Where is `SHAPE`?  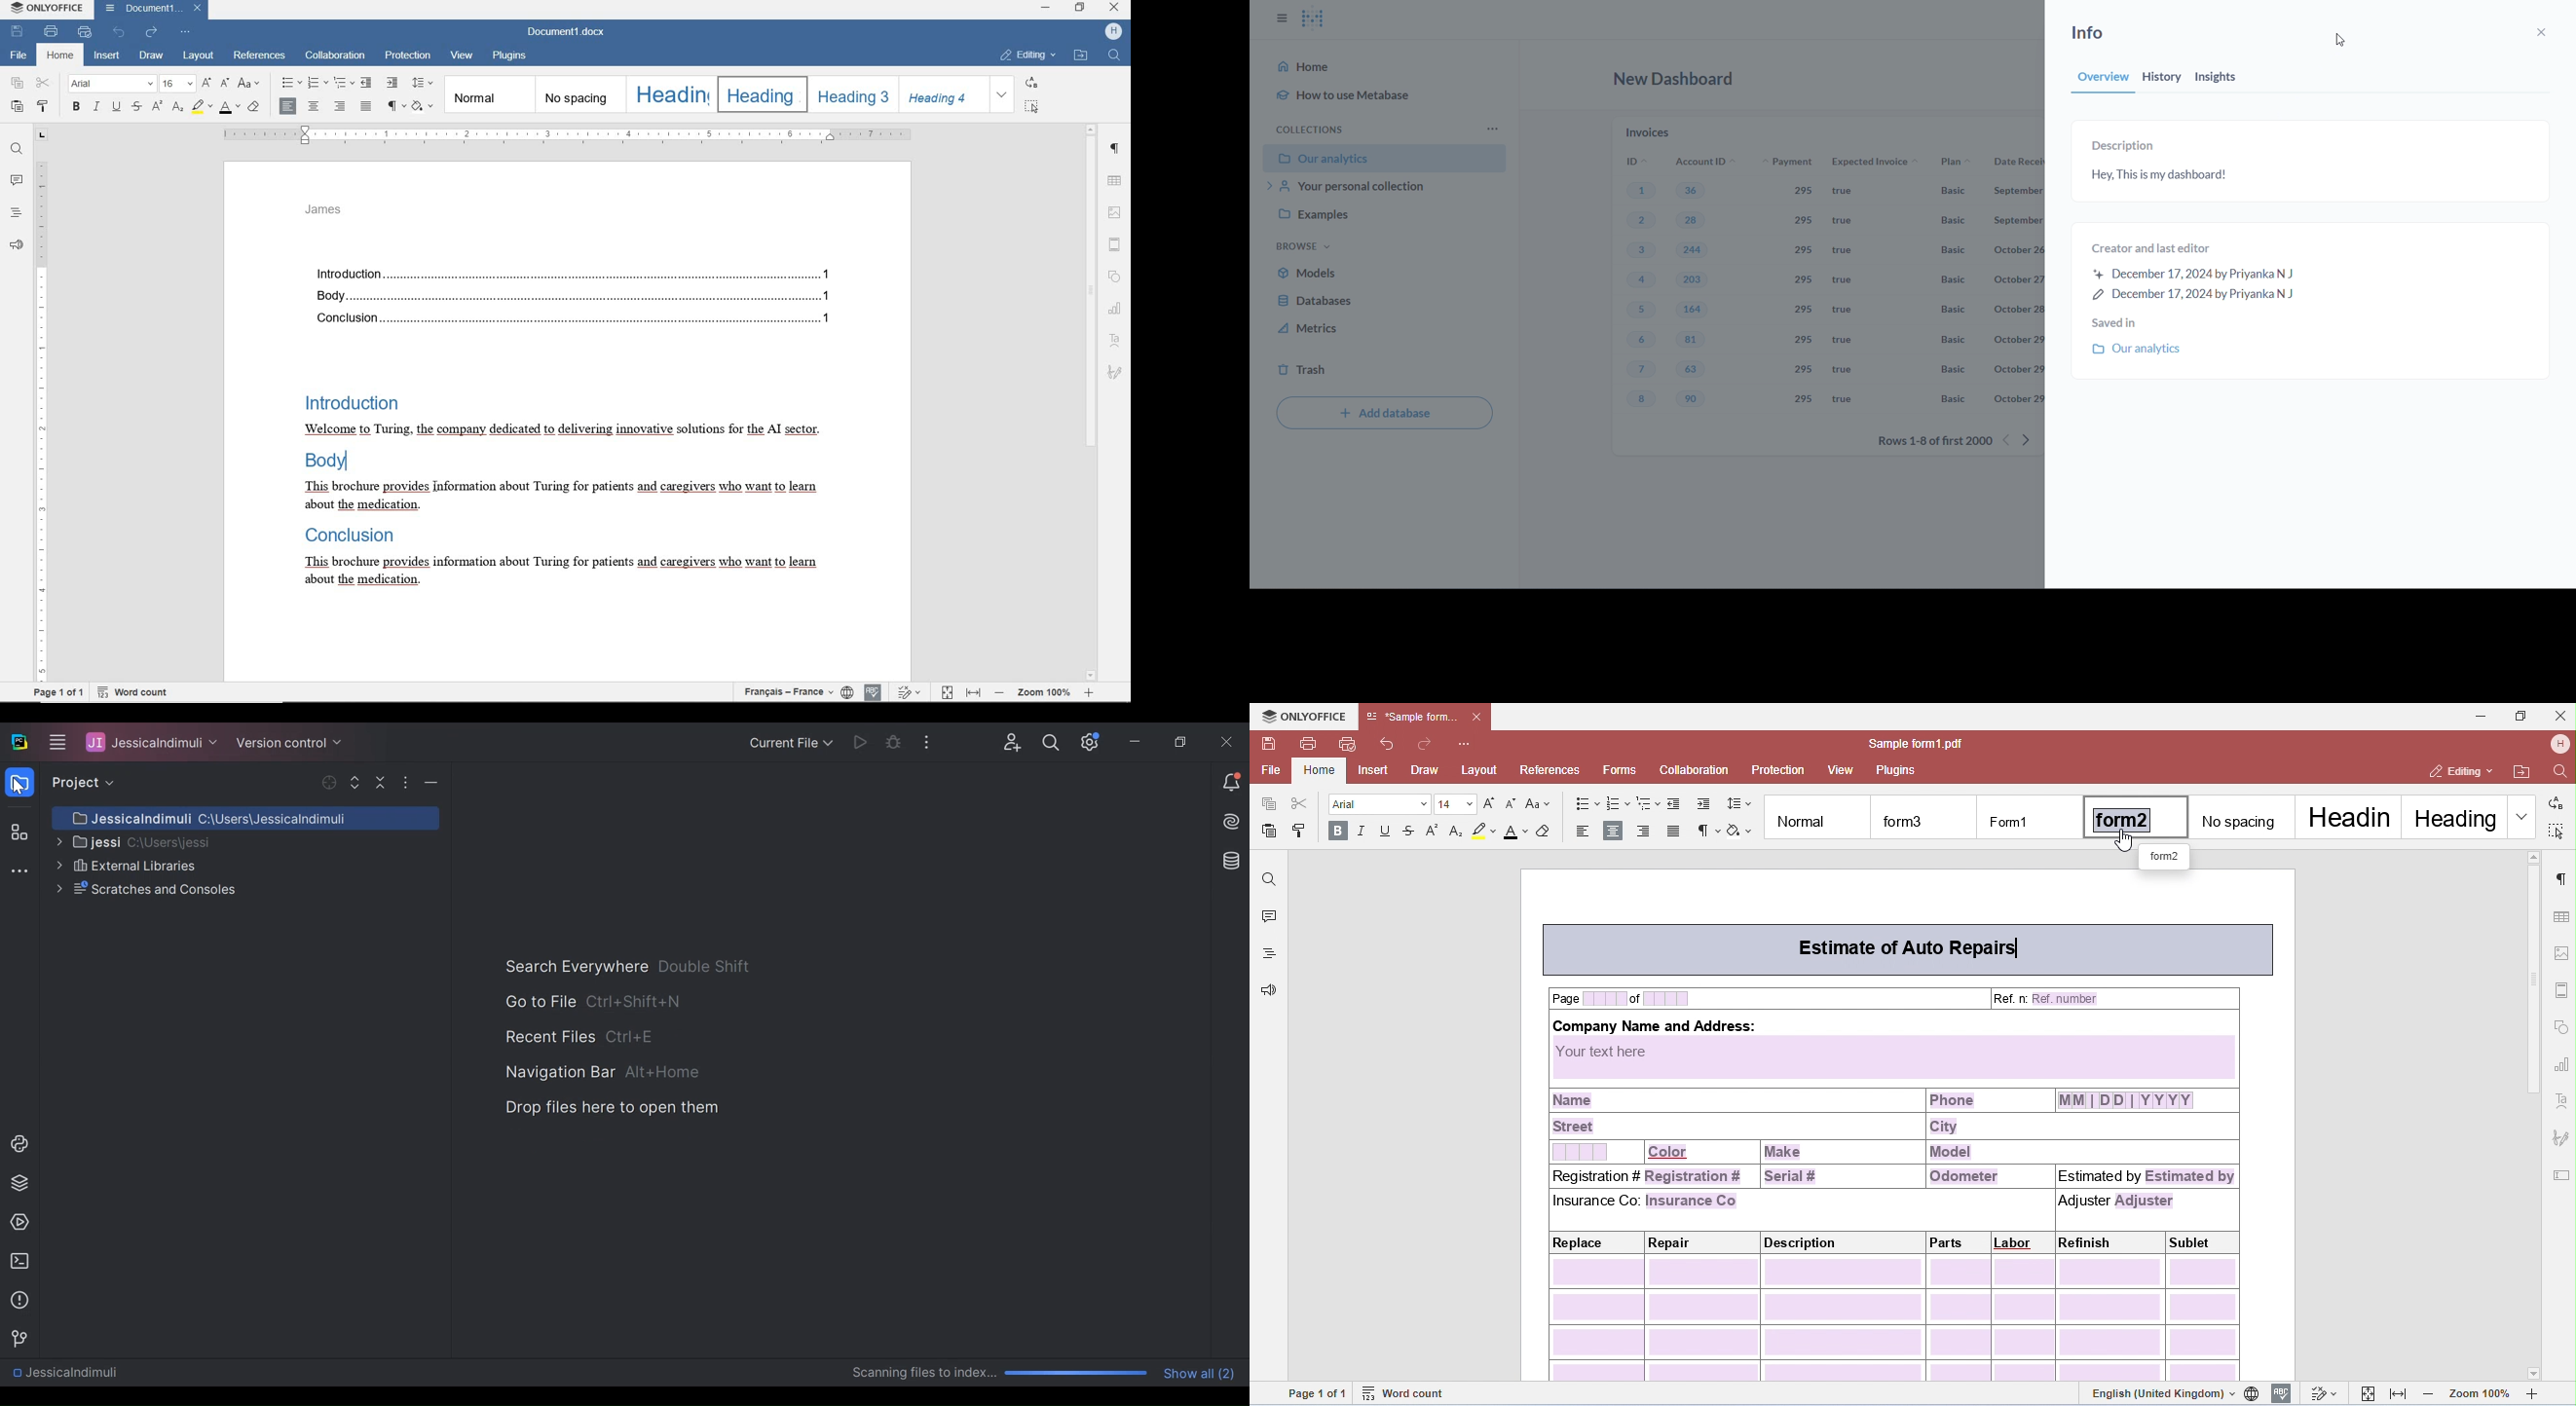
SHAPE is located at coordinates (1116, 275).